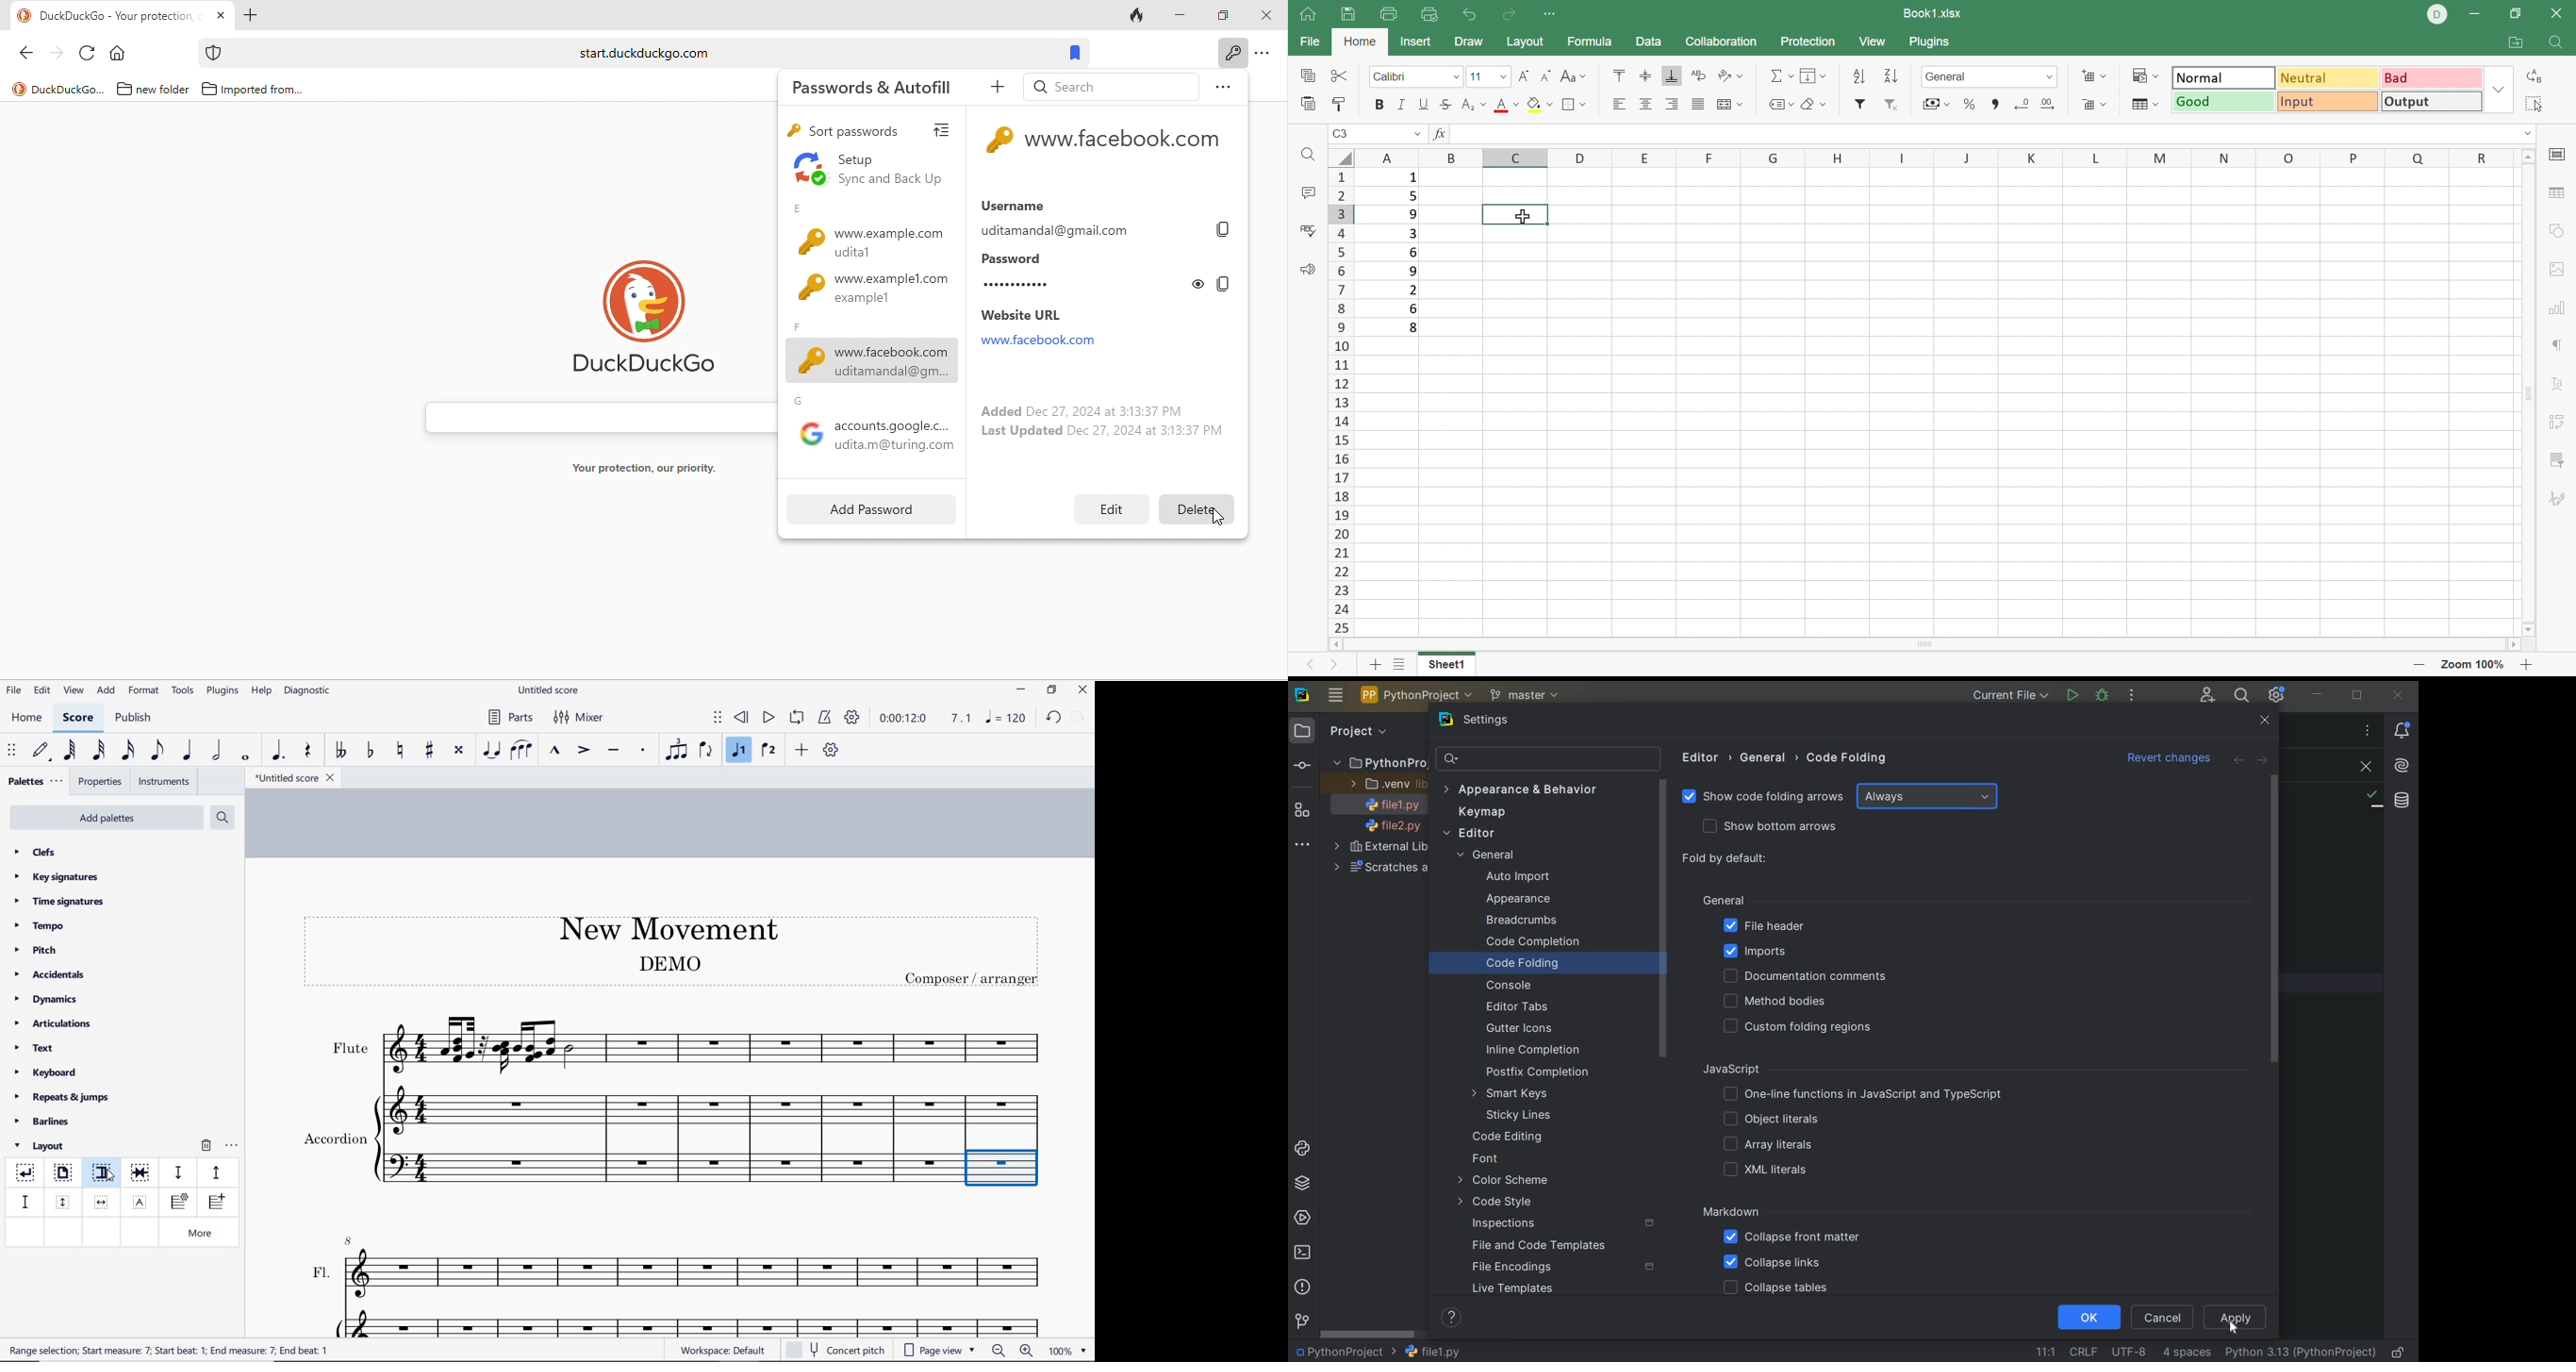 This screenshot has width=2576, height=1372. Describe the element at coordinates (1349, 14) in the screenshot. I see `Save` at that location.